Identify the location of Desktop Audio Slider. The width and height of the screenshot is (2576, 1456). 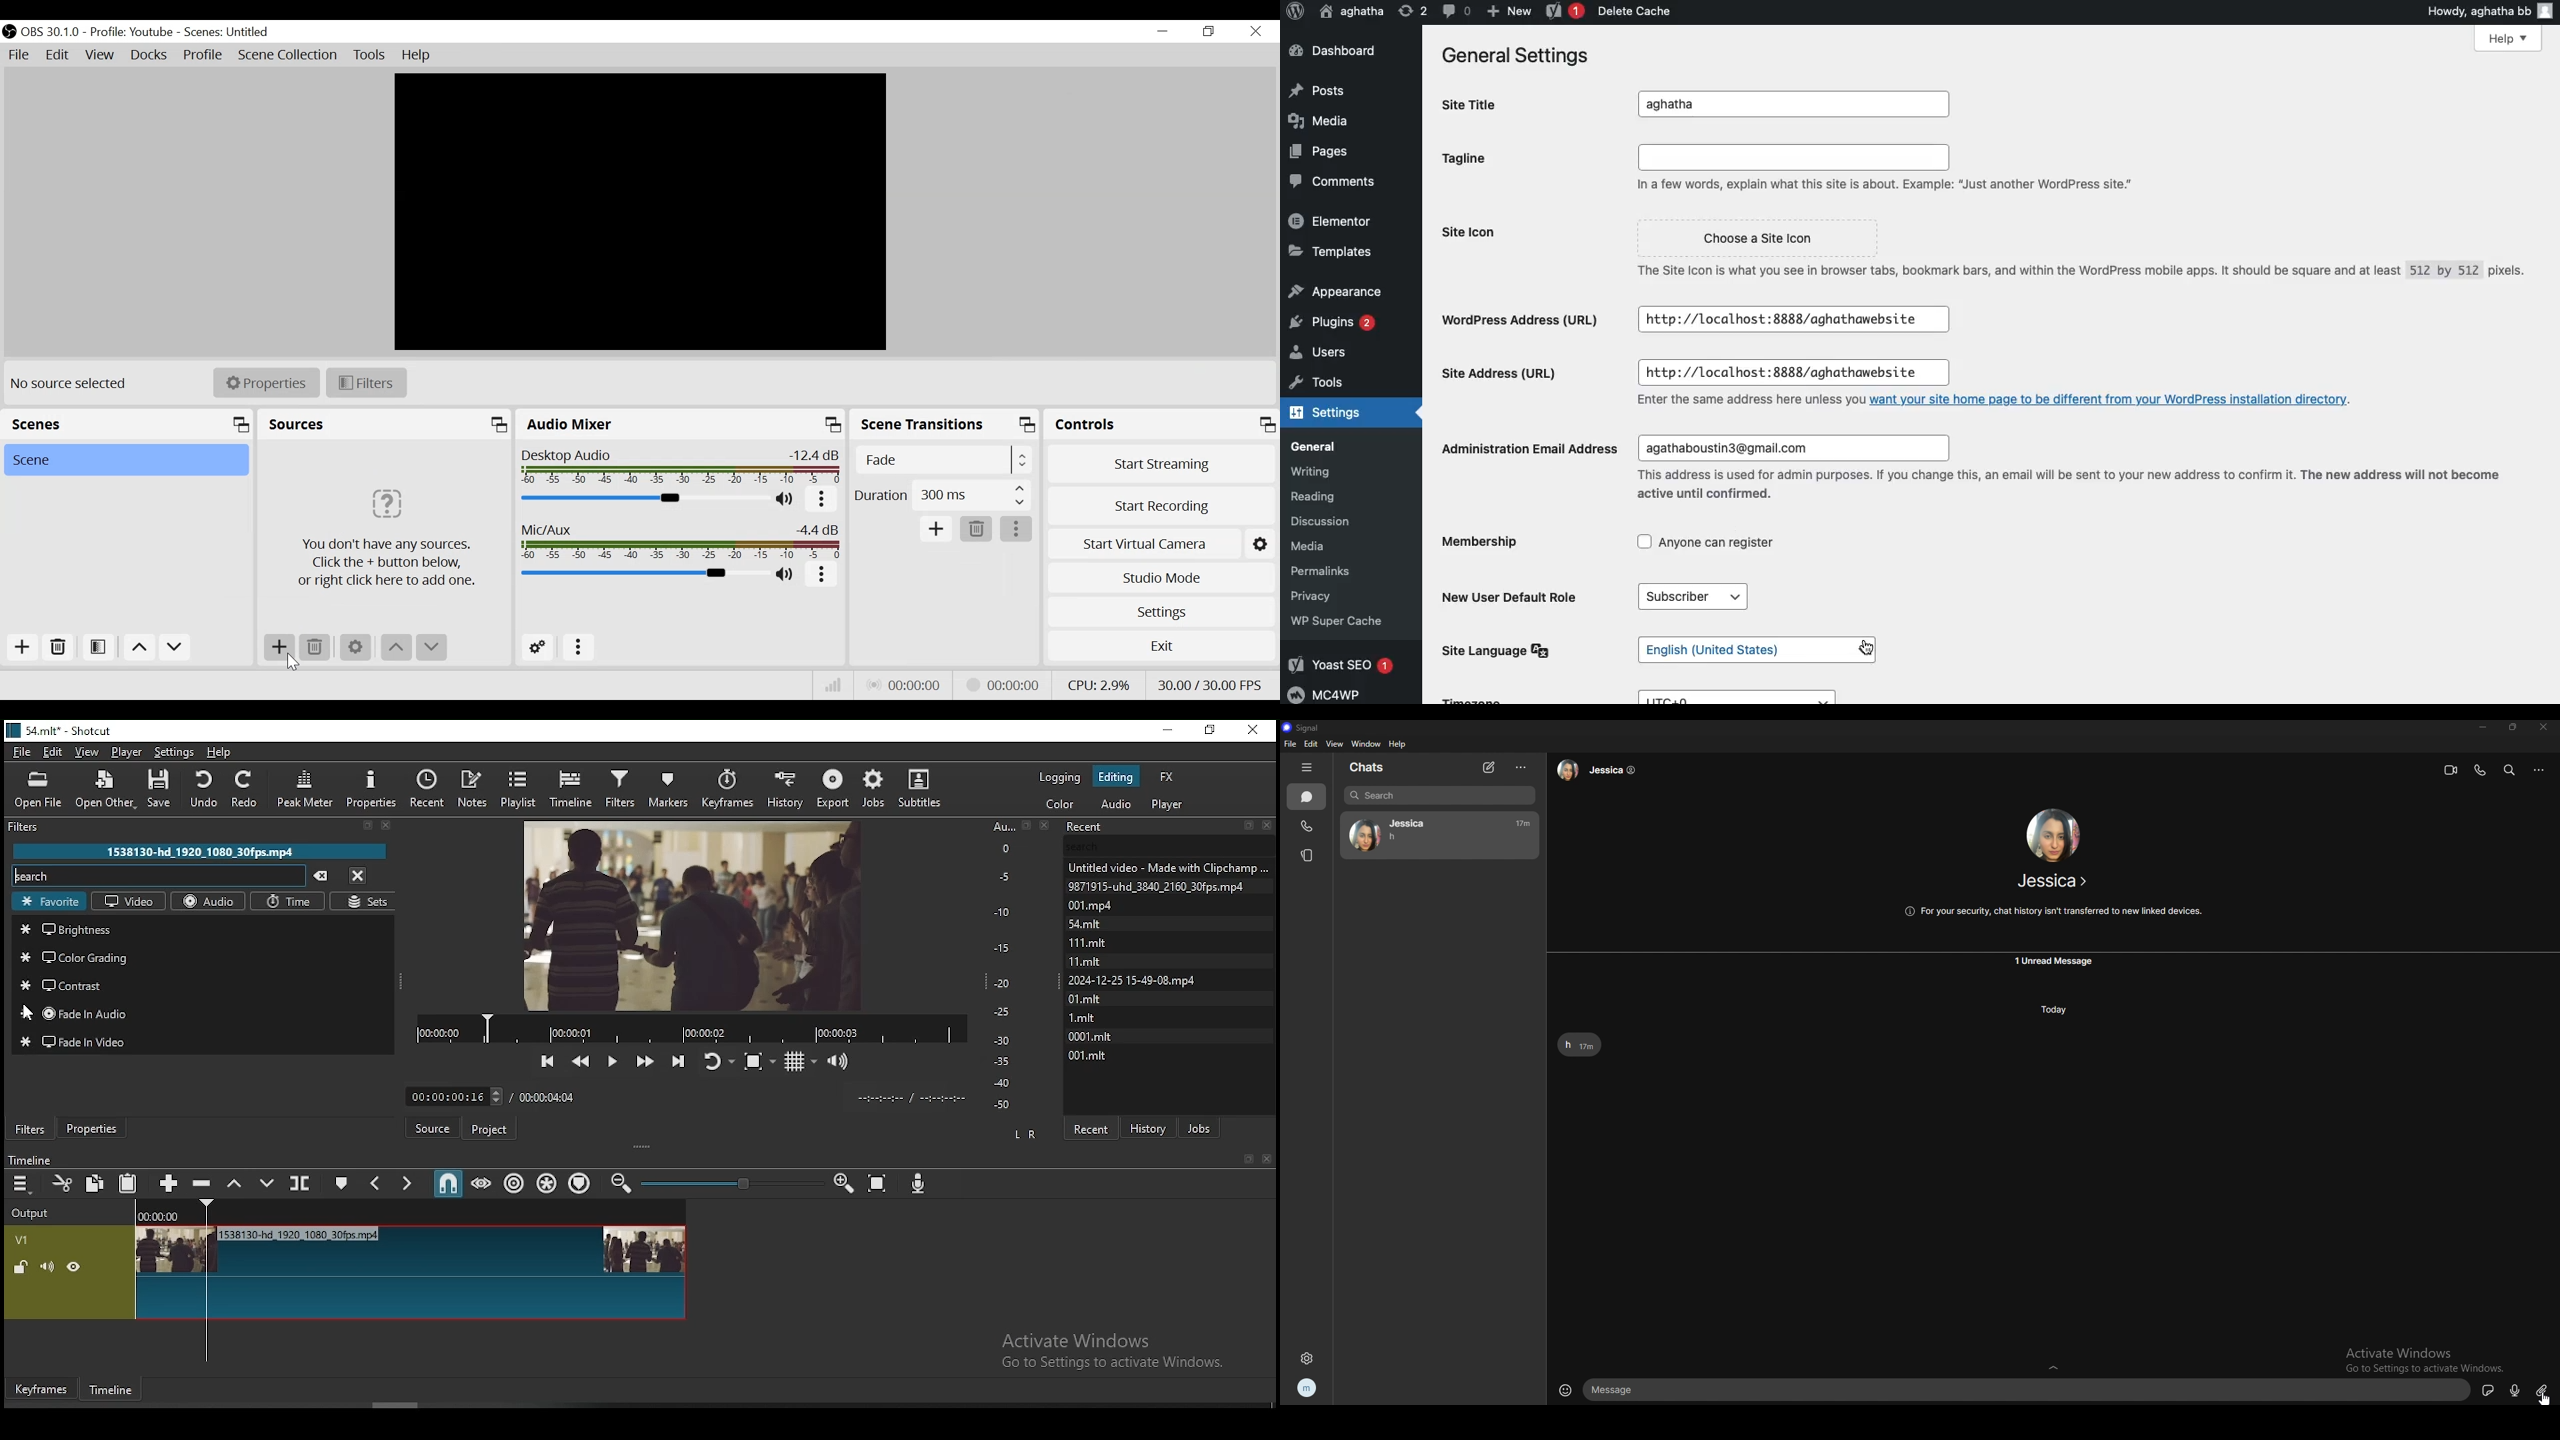
(645, 499).